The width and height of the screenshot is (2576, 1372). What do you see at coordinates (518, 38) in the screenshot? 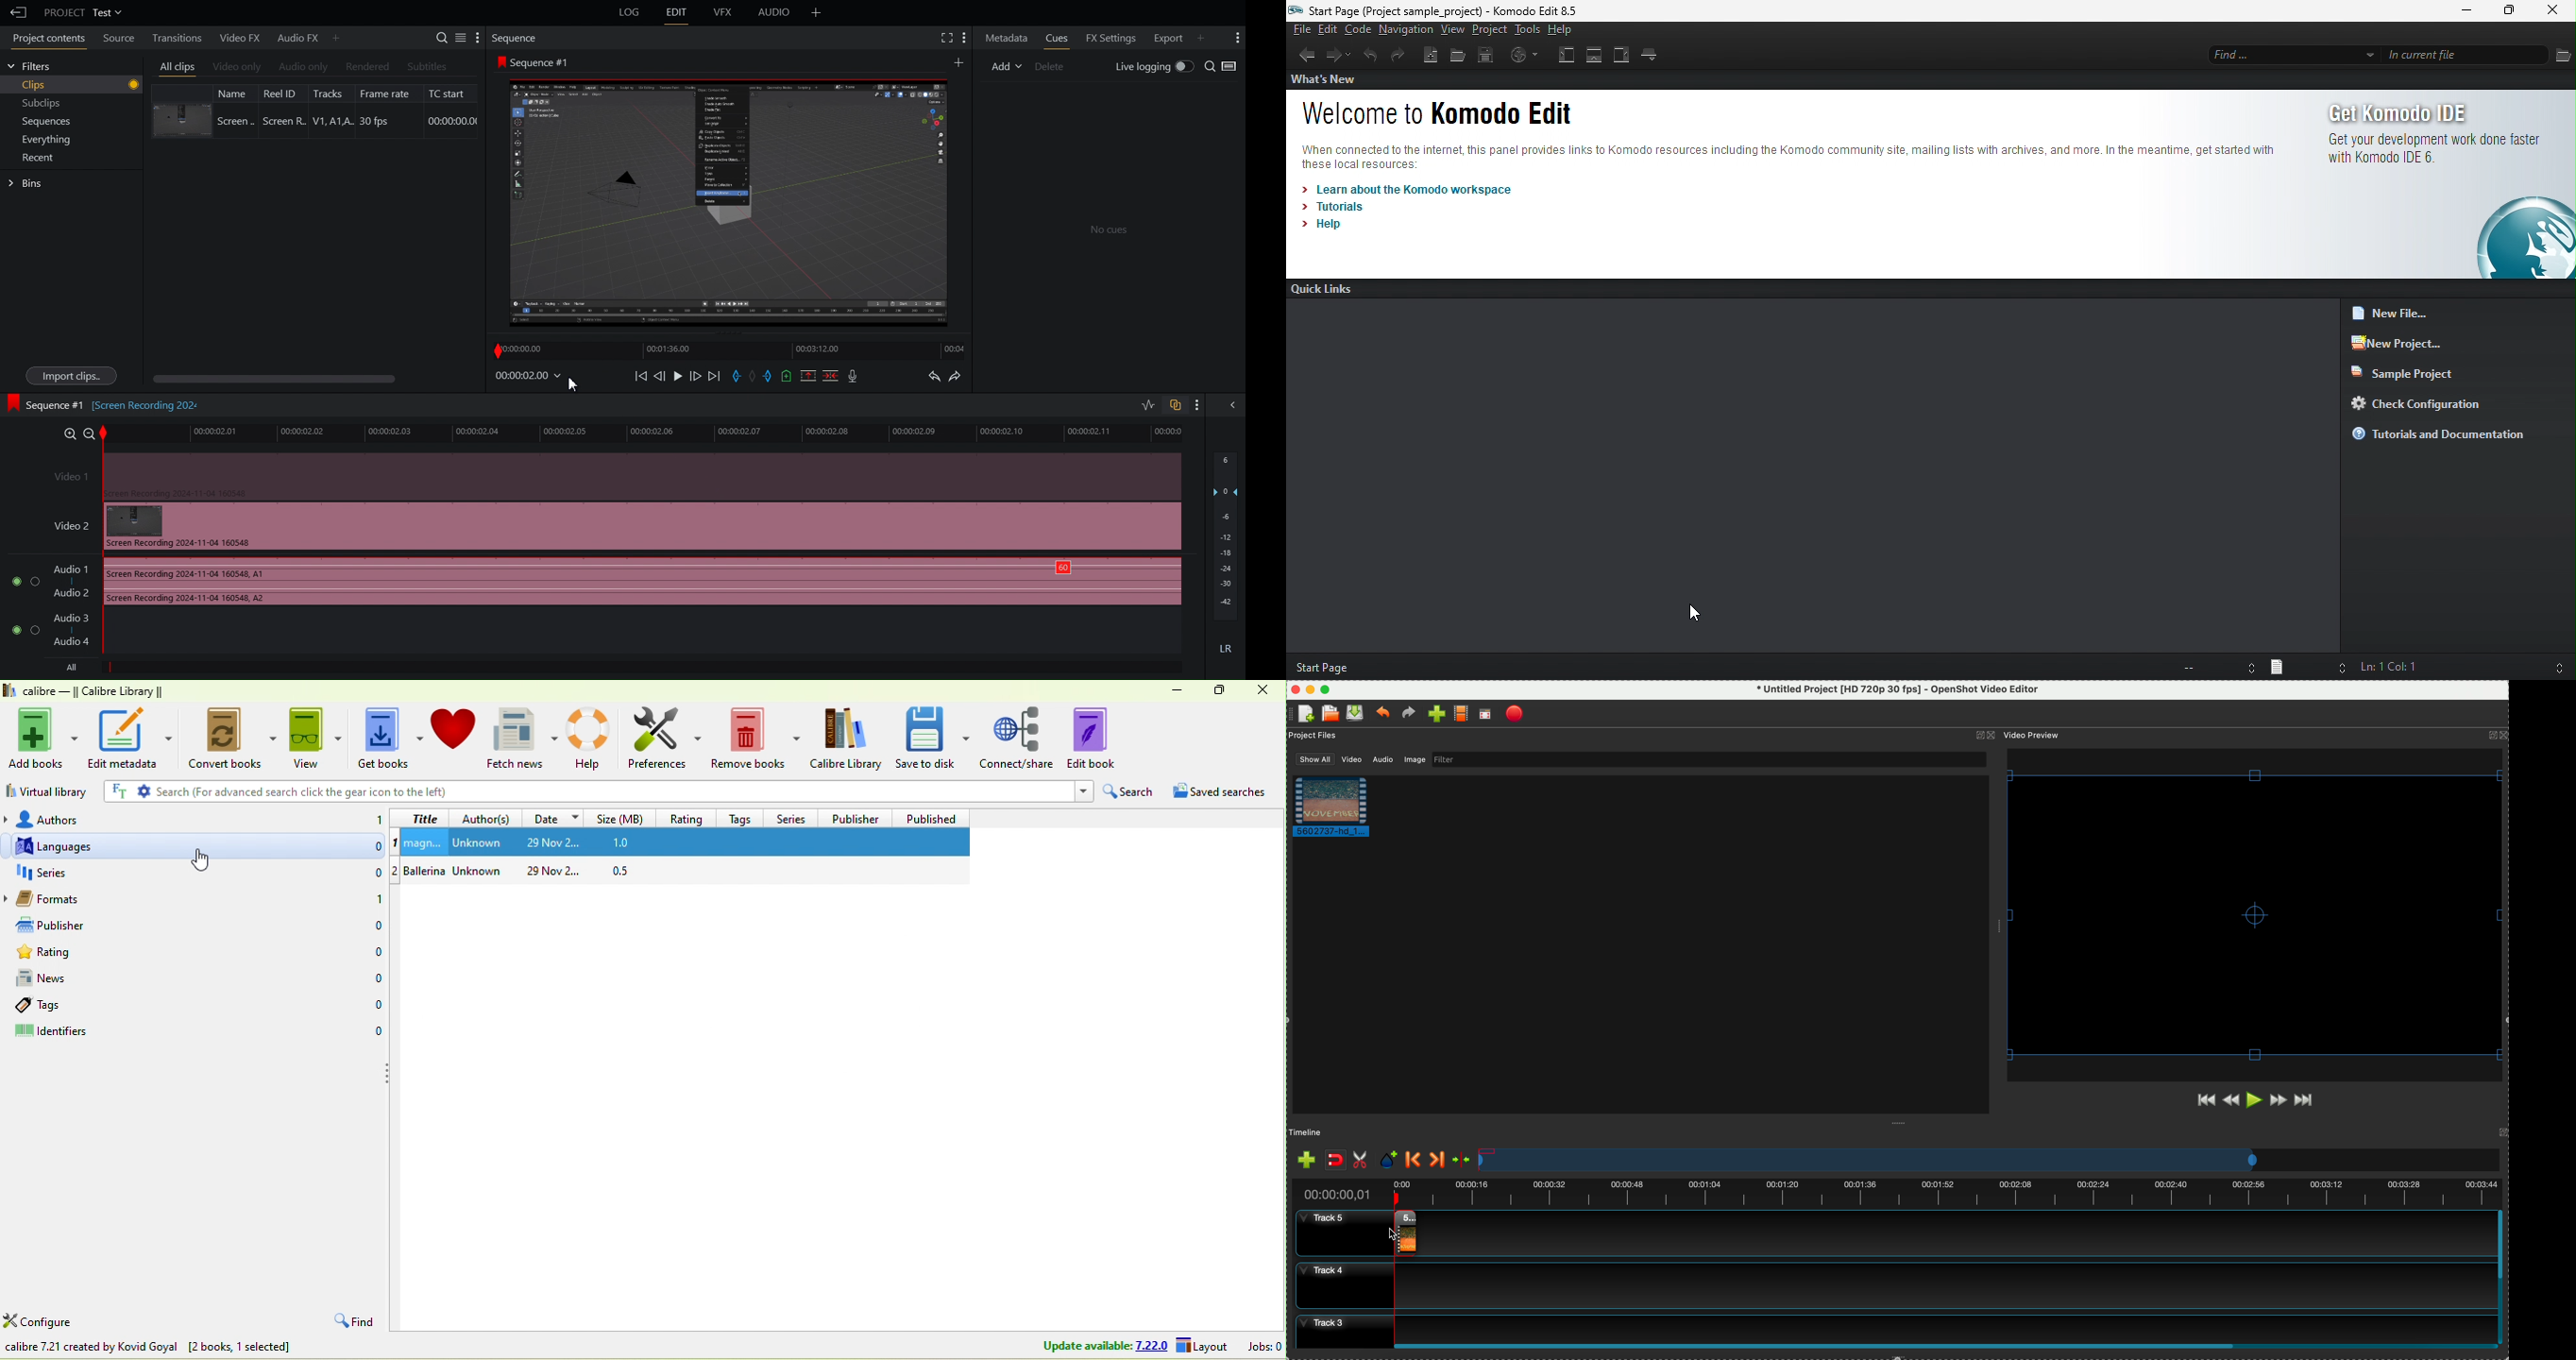
I see `Sequence` at bounding box center [518, 38].